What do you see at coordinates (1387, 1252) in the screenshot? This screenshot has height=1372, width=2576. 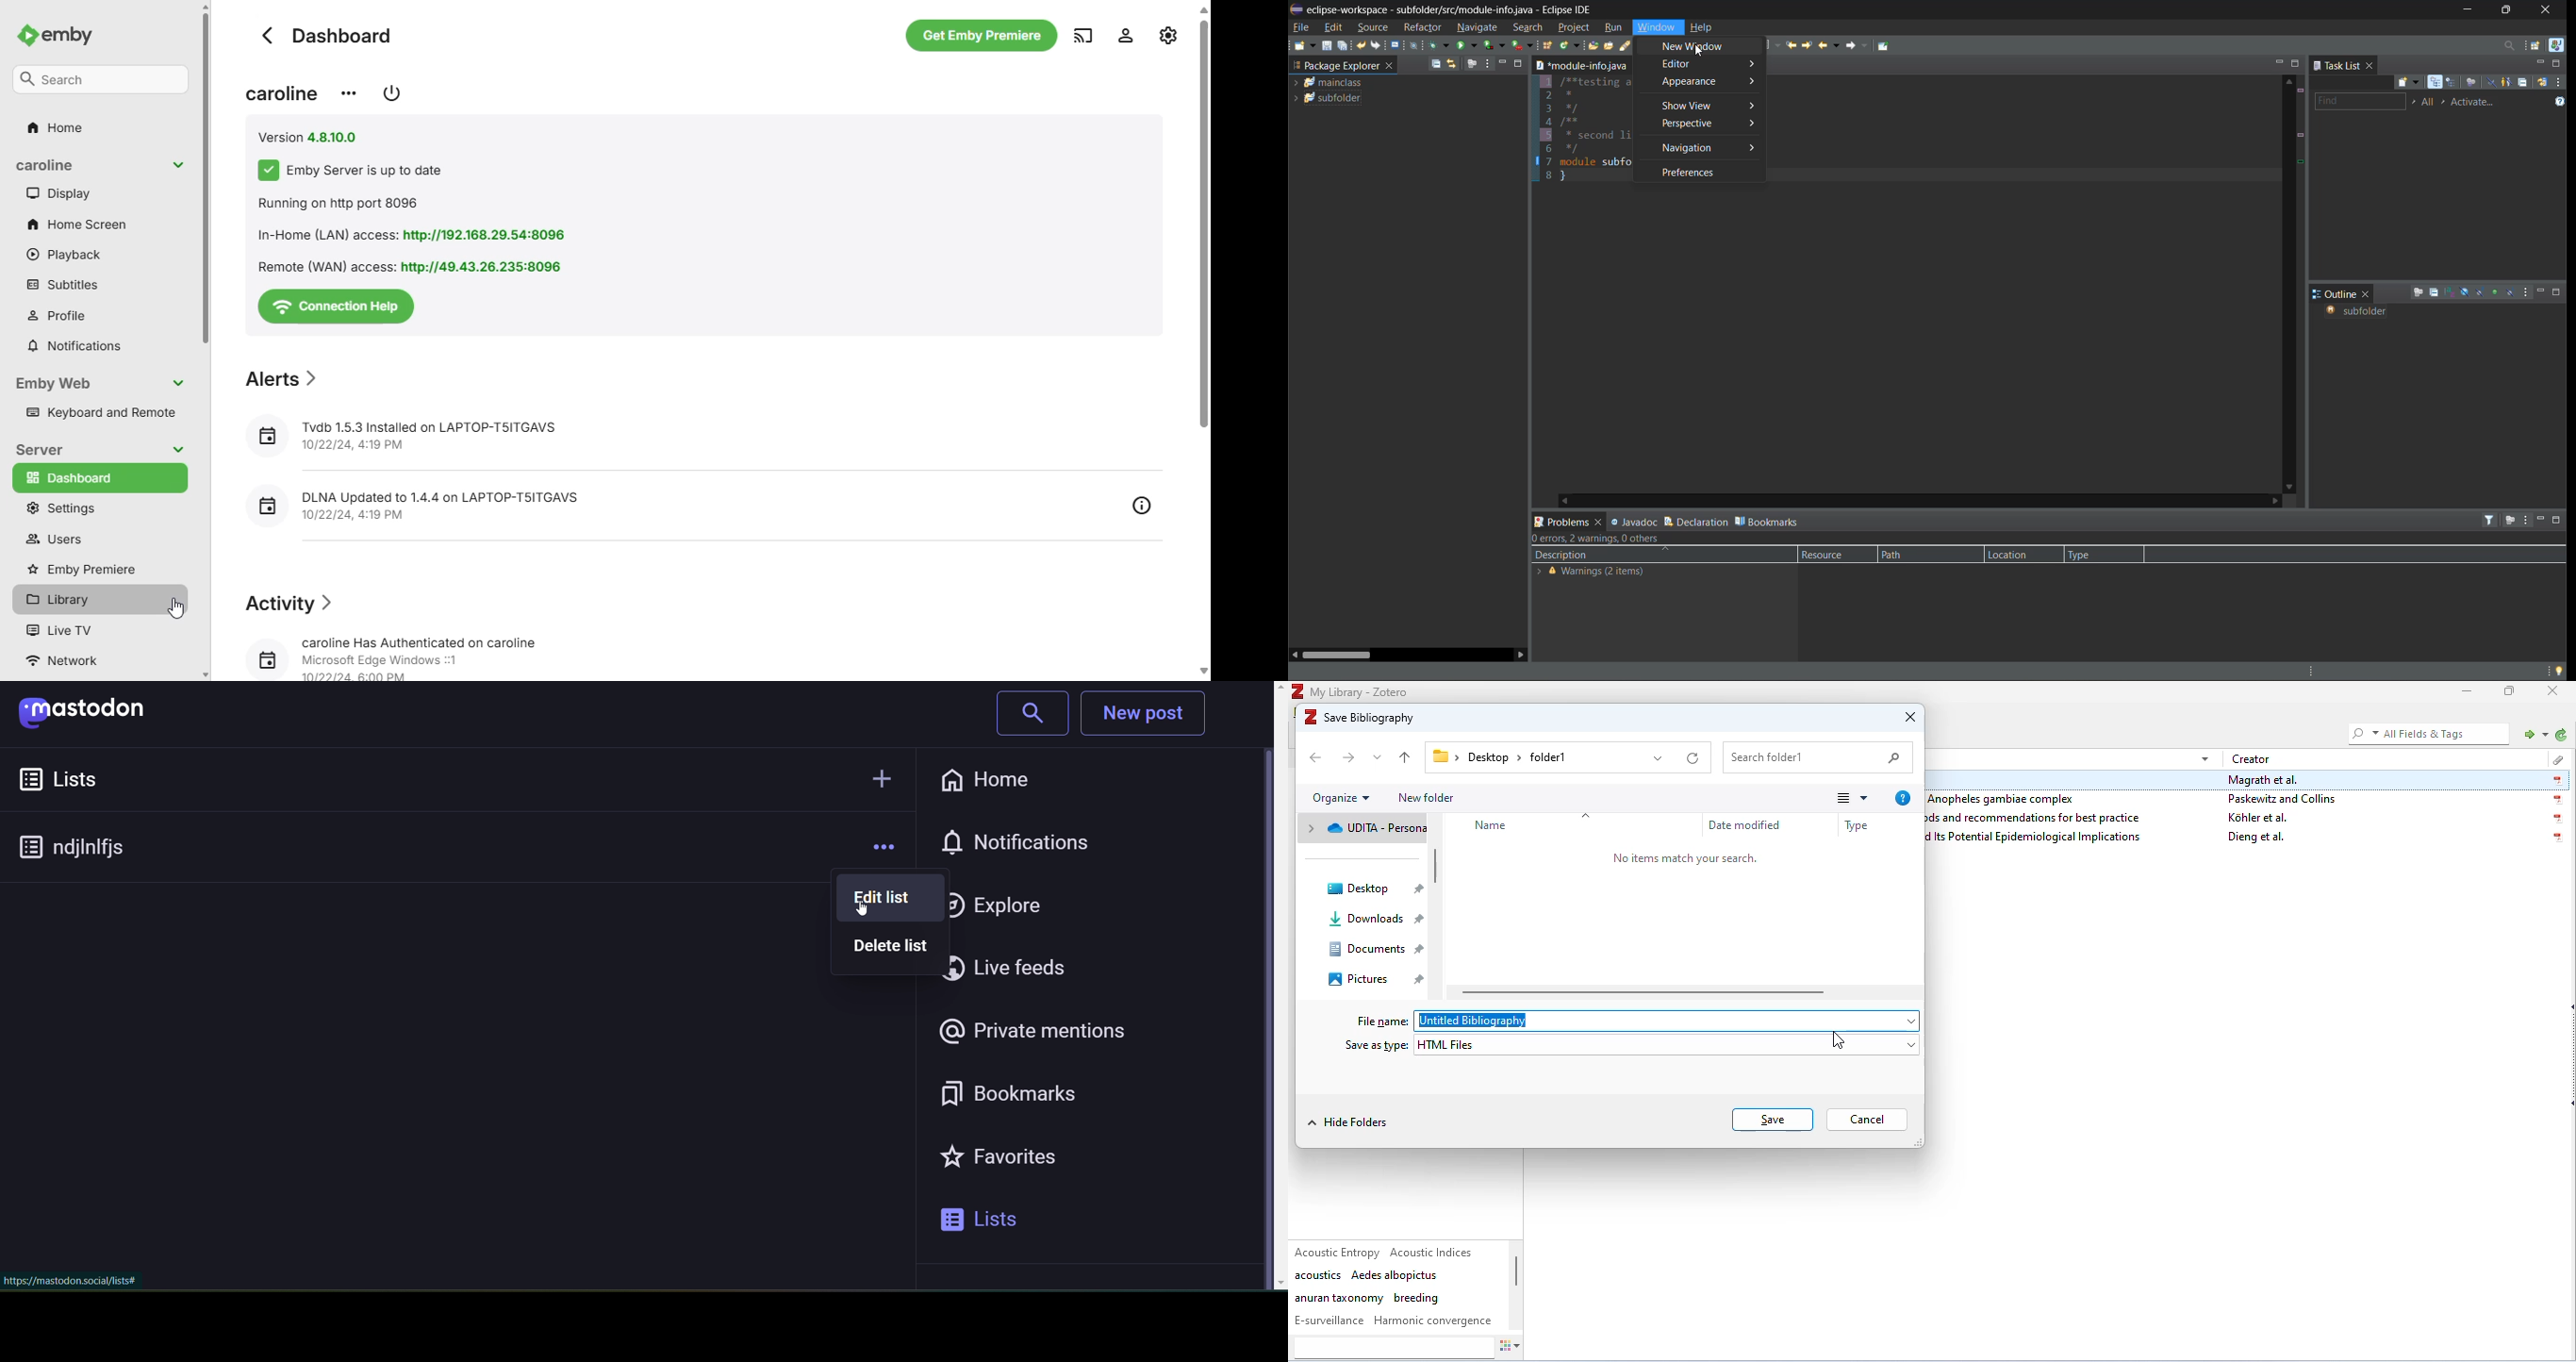 I see `Acoustic Entropy Acoustic Indices` at bounding box center [1387, 1252].